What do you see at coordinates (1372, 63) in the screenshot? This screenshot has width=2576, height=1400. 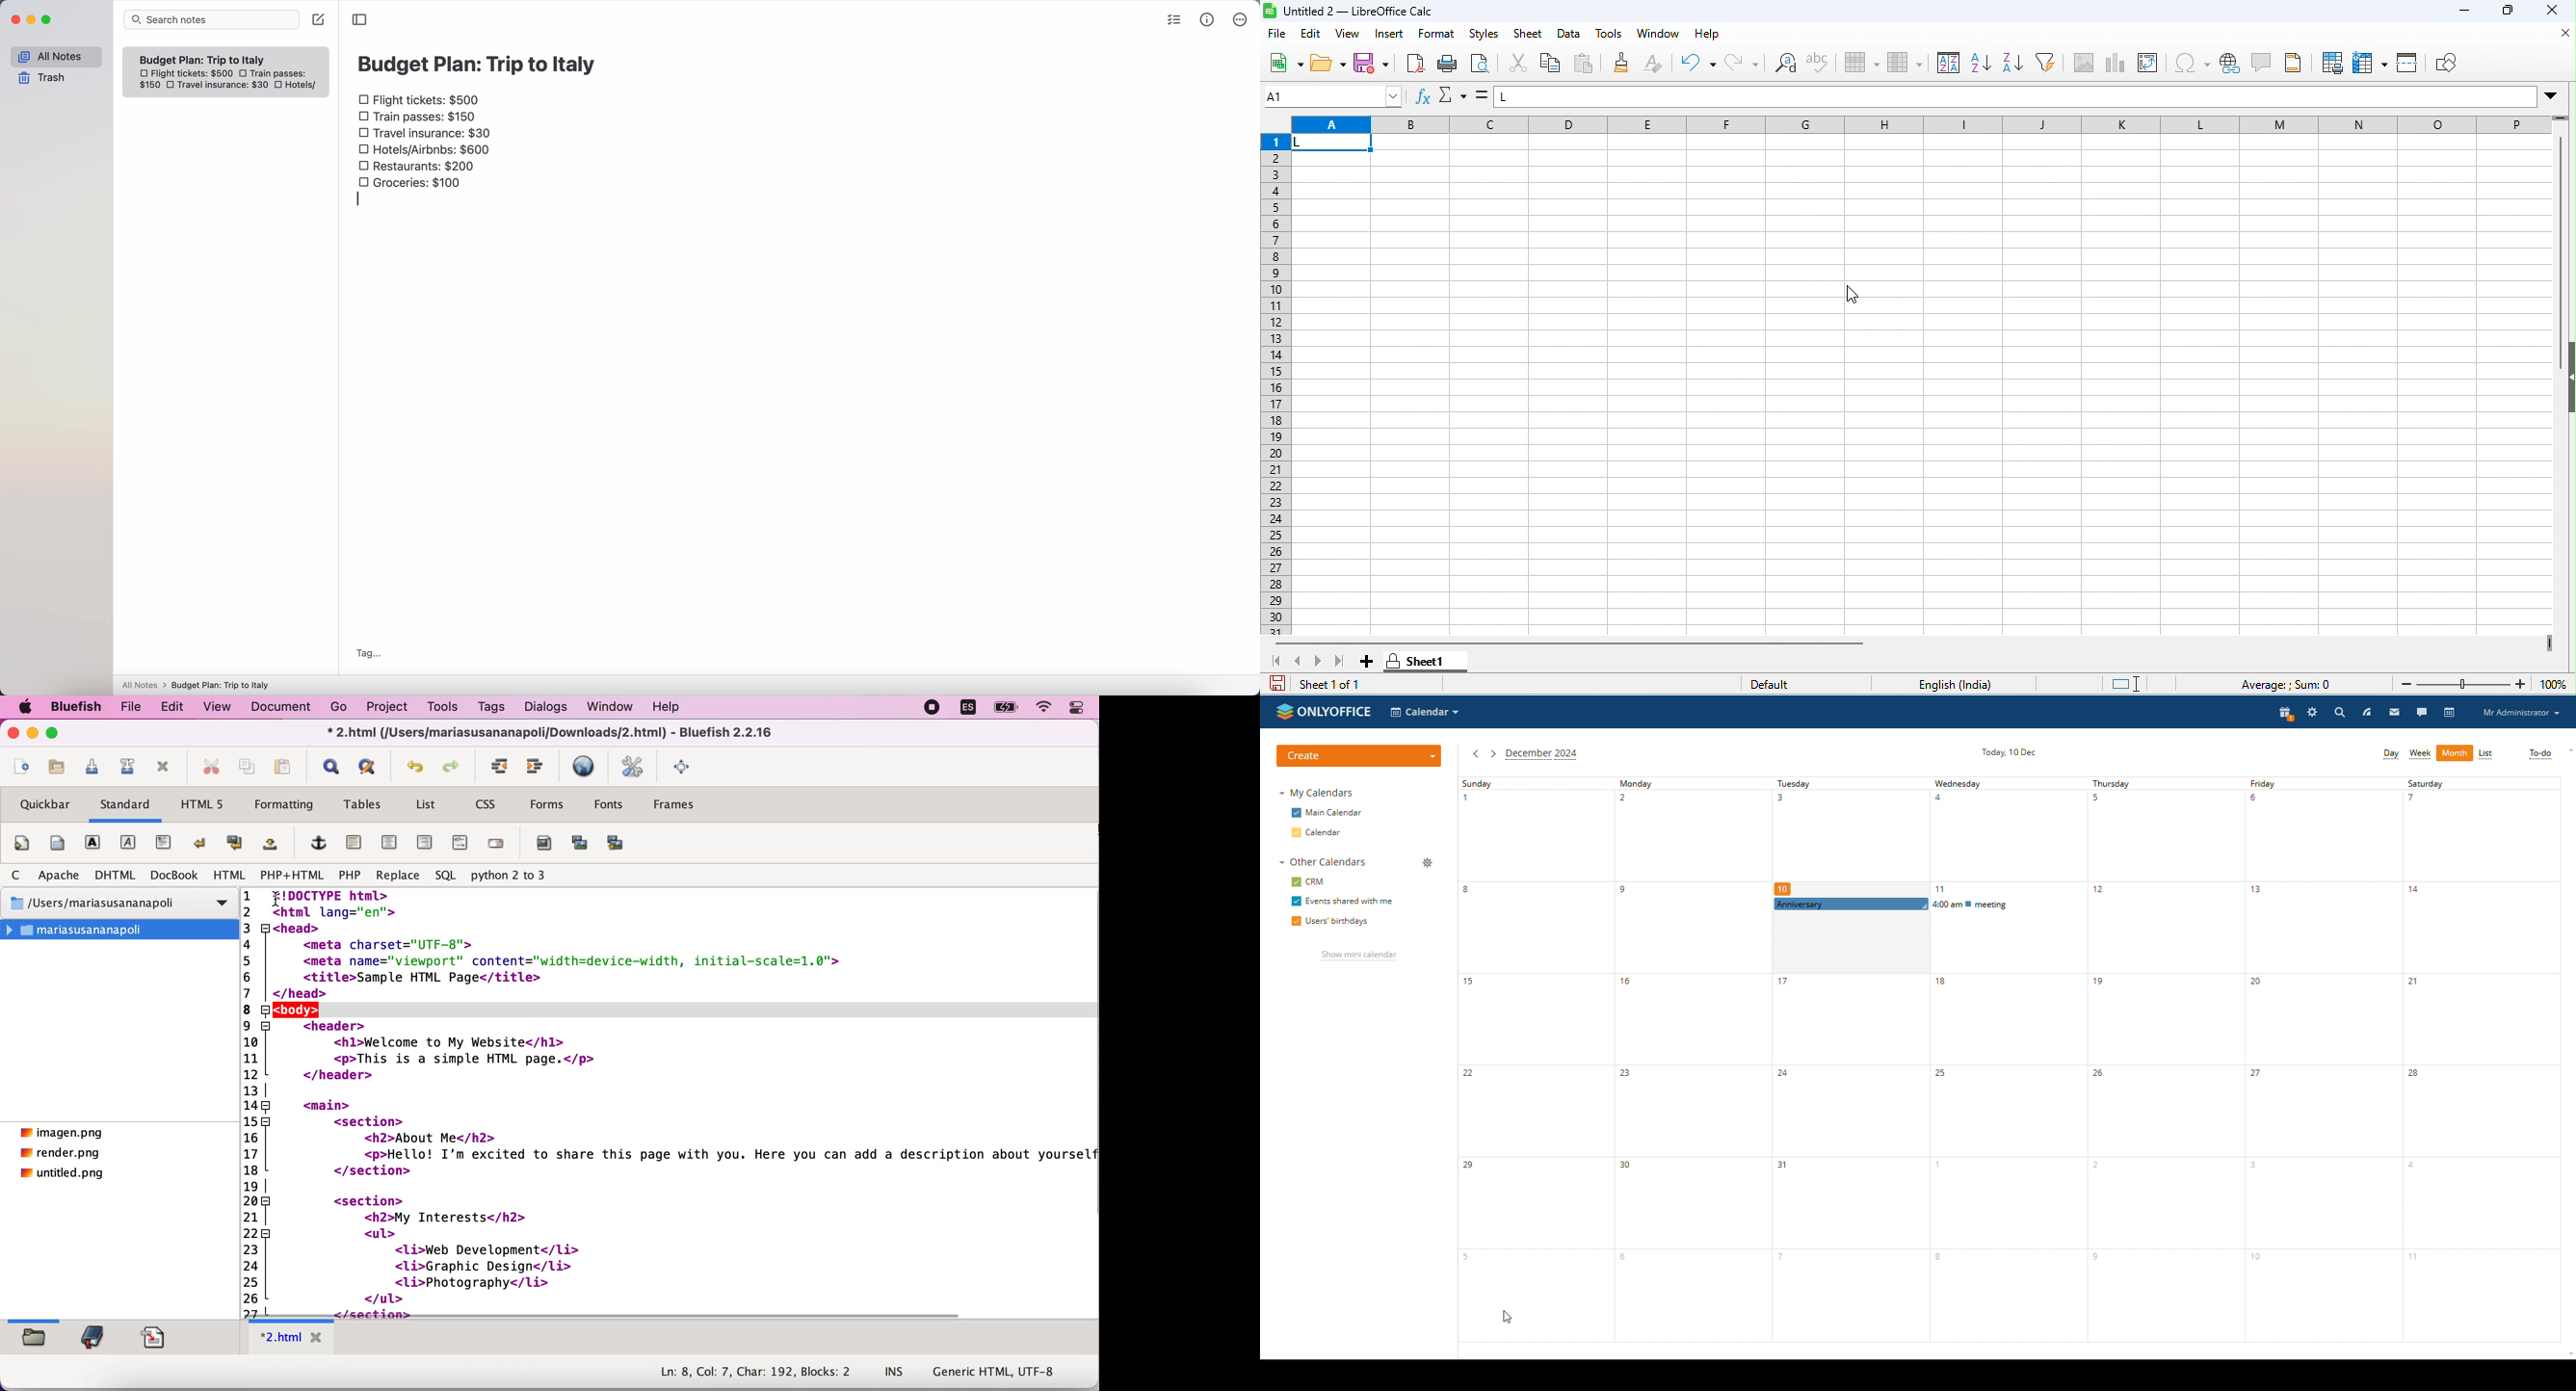 I see `save` at bounding box center [1372, 63].